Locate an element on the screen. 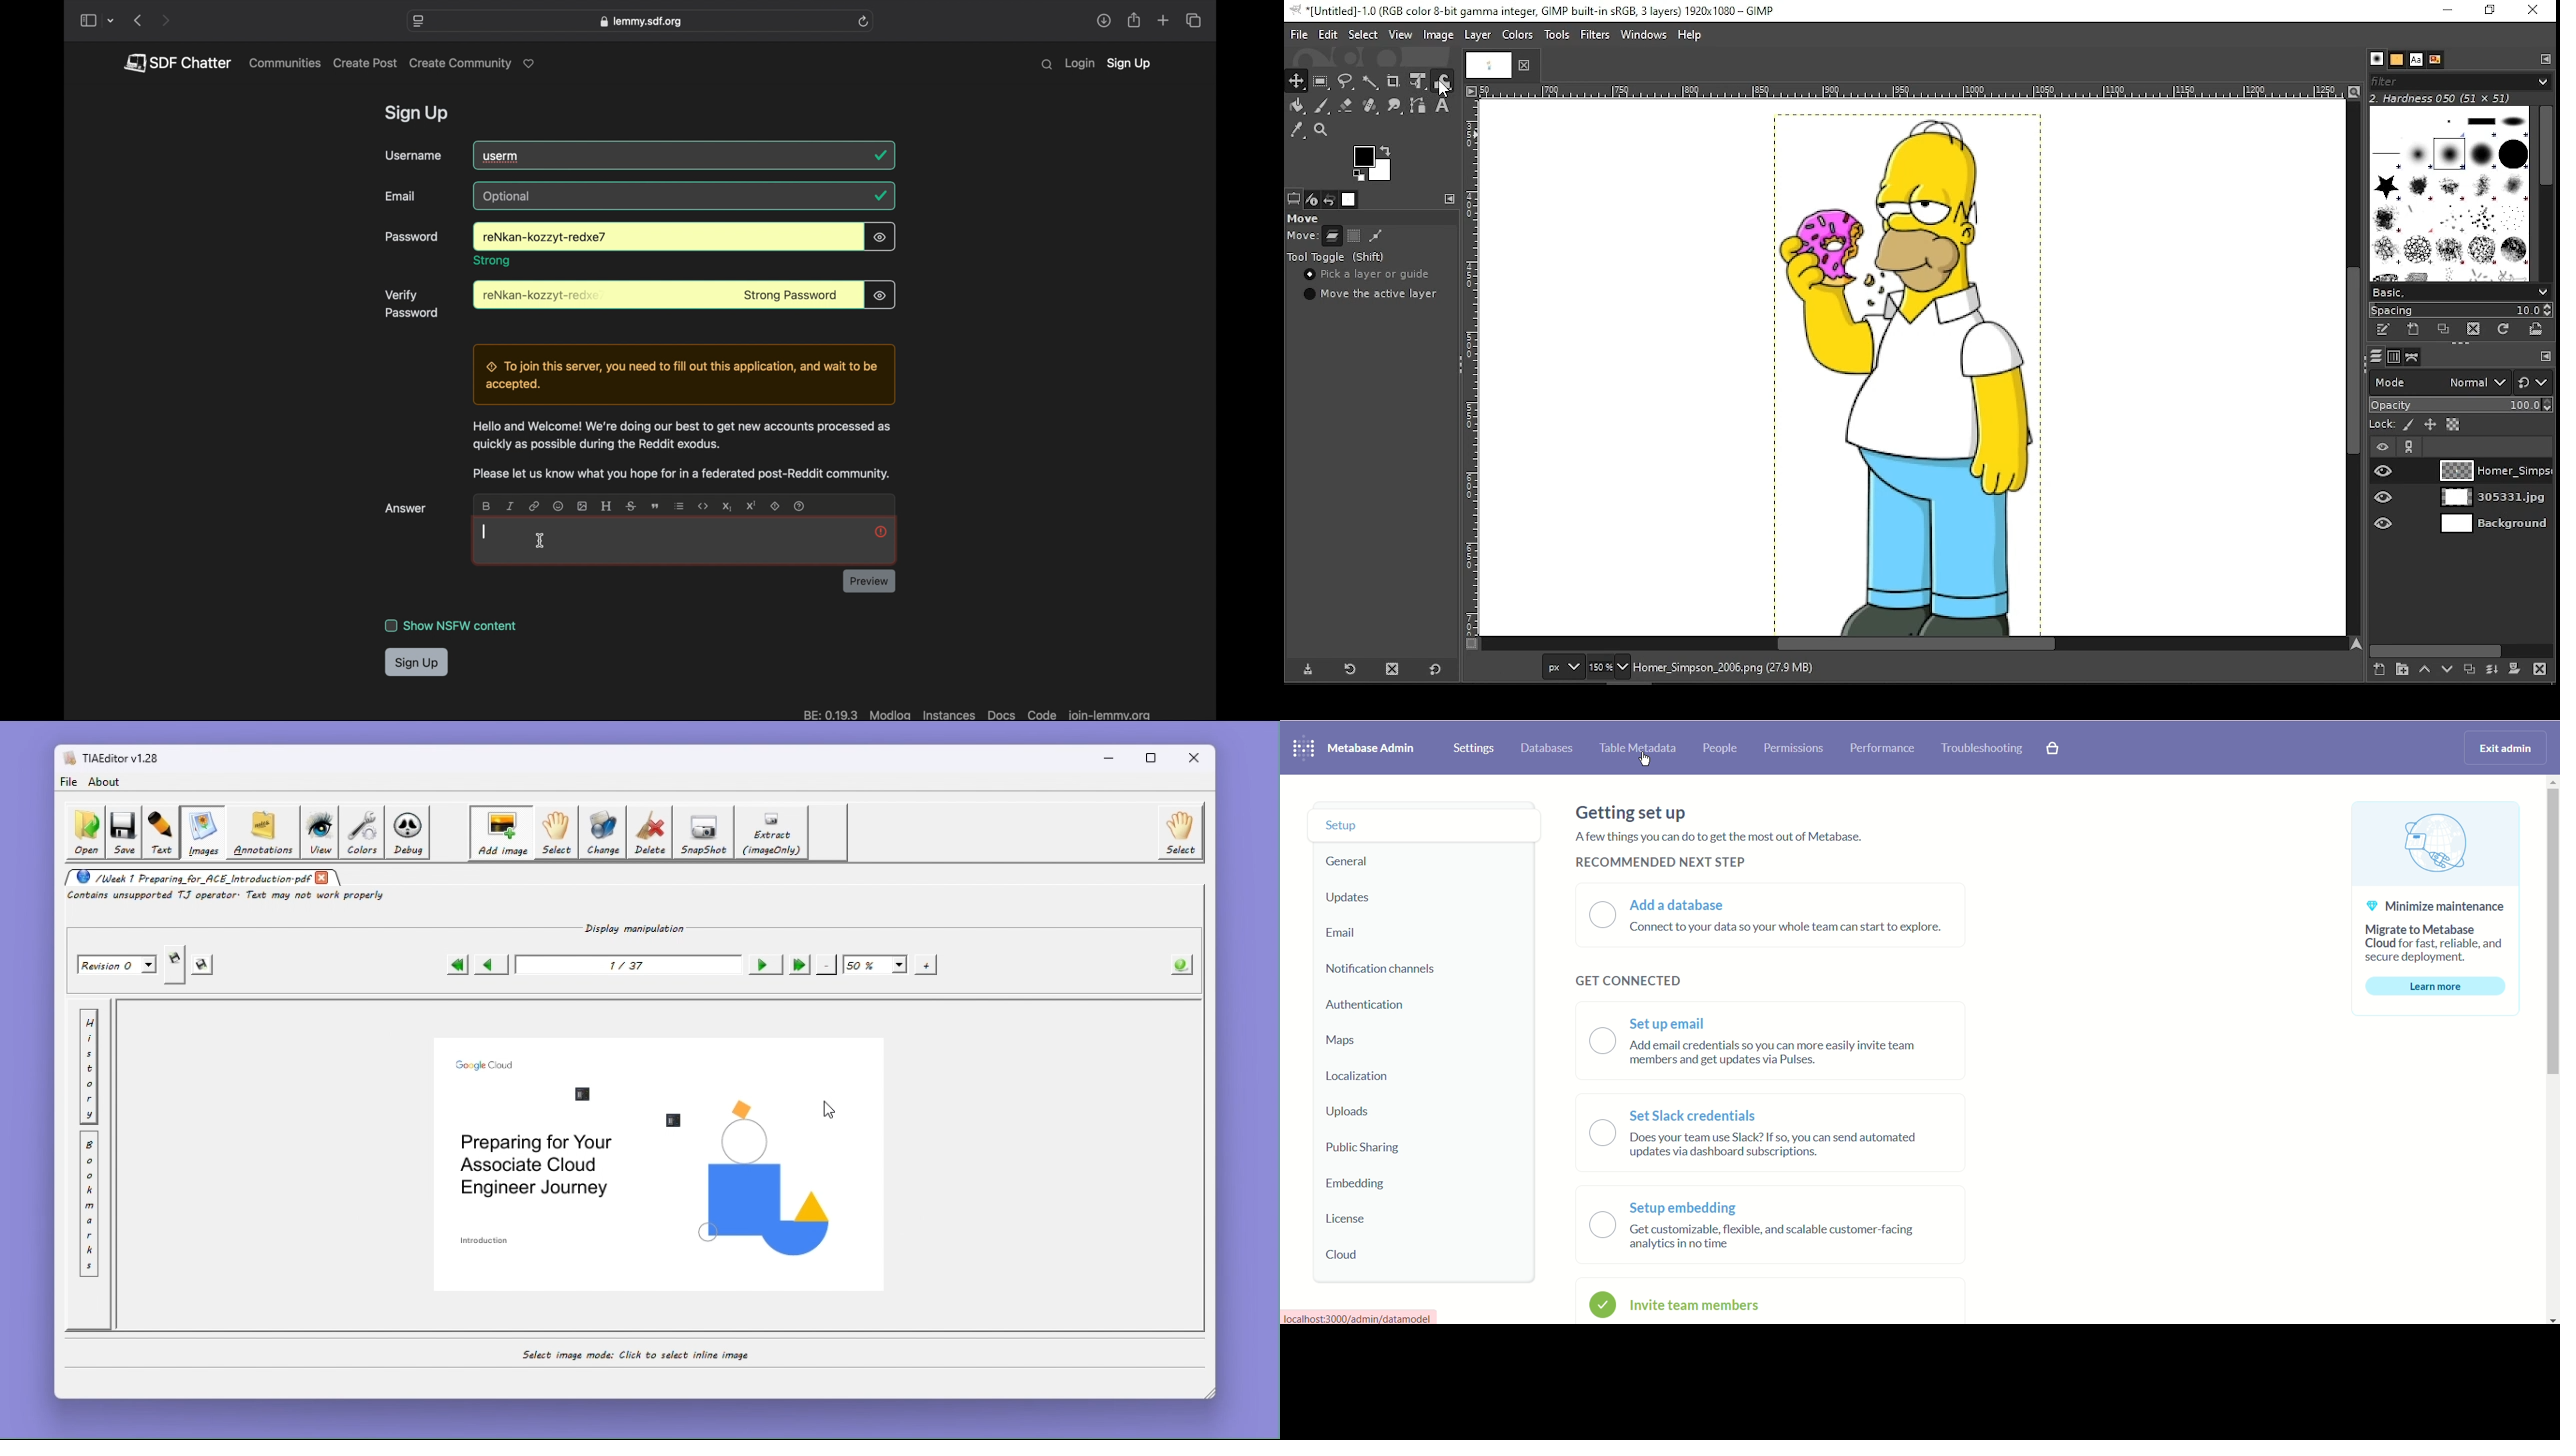 The width and height of the screenshot is (2576, 1456). merge layer is located at coordinates (2492, 669).